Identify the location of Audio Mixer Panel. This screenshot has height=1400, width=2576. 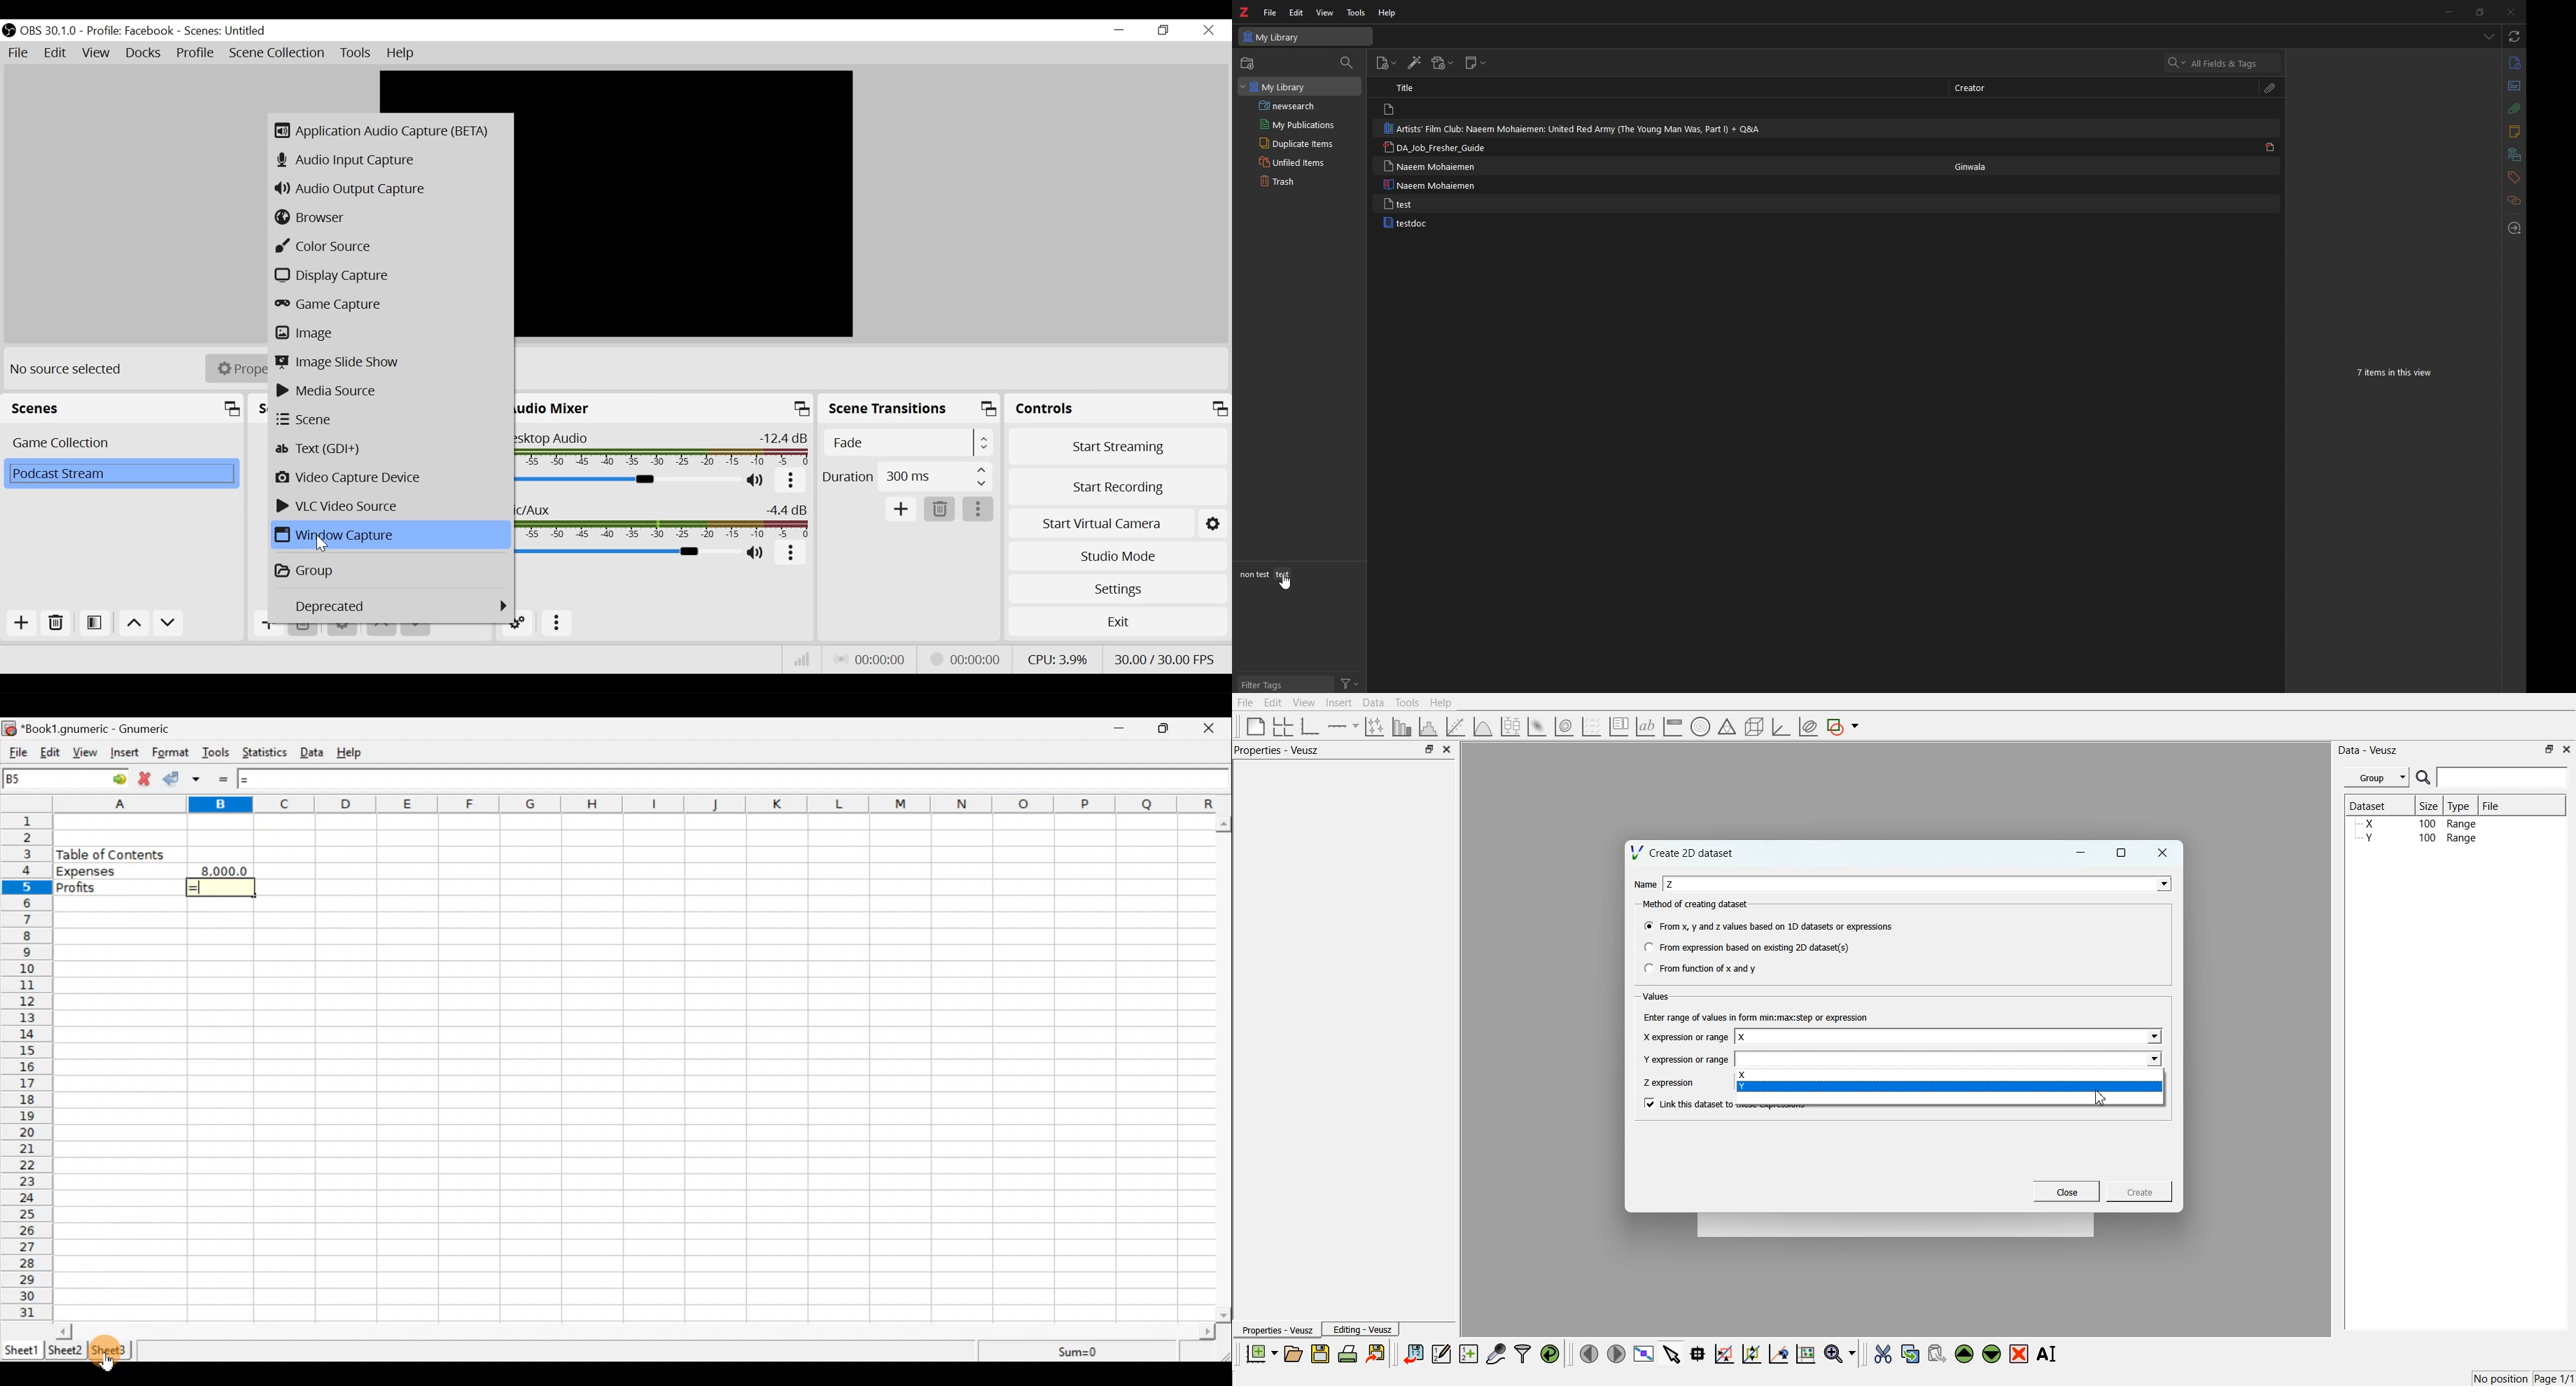
(665, 408).